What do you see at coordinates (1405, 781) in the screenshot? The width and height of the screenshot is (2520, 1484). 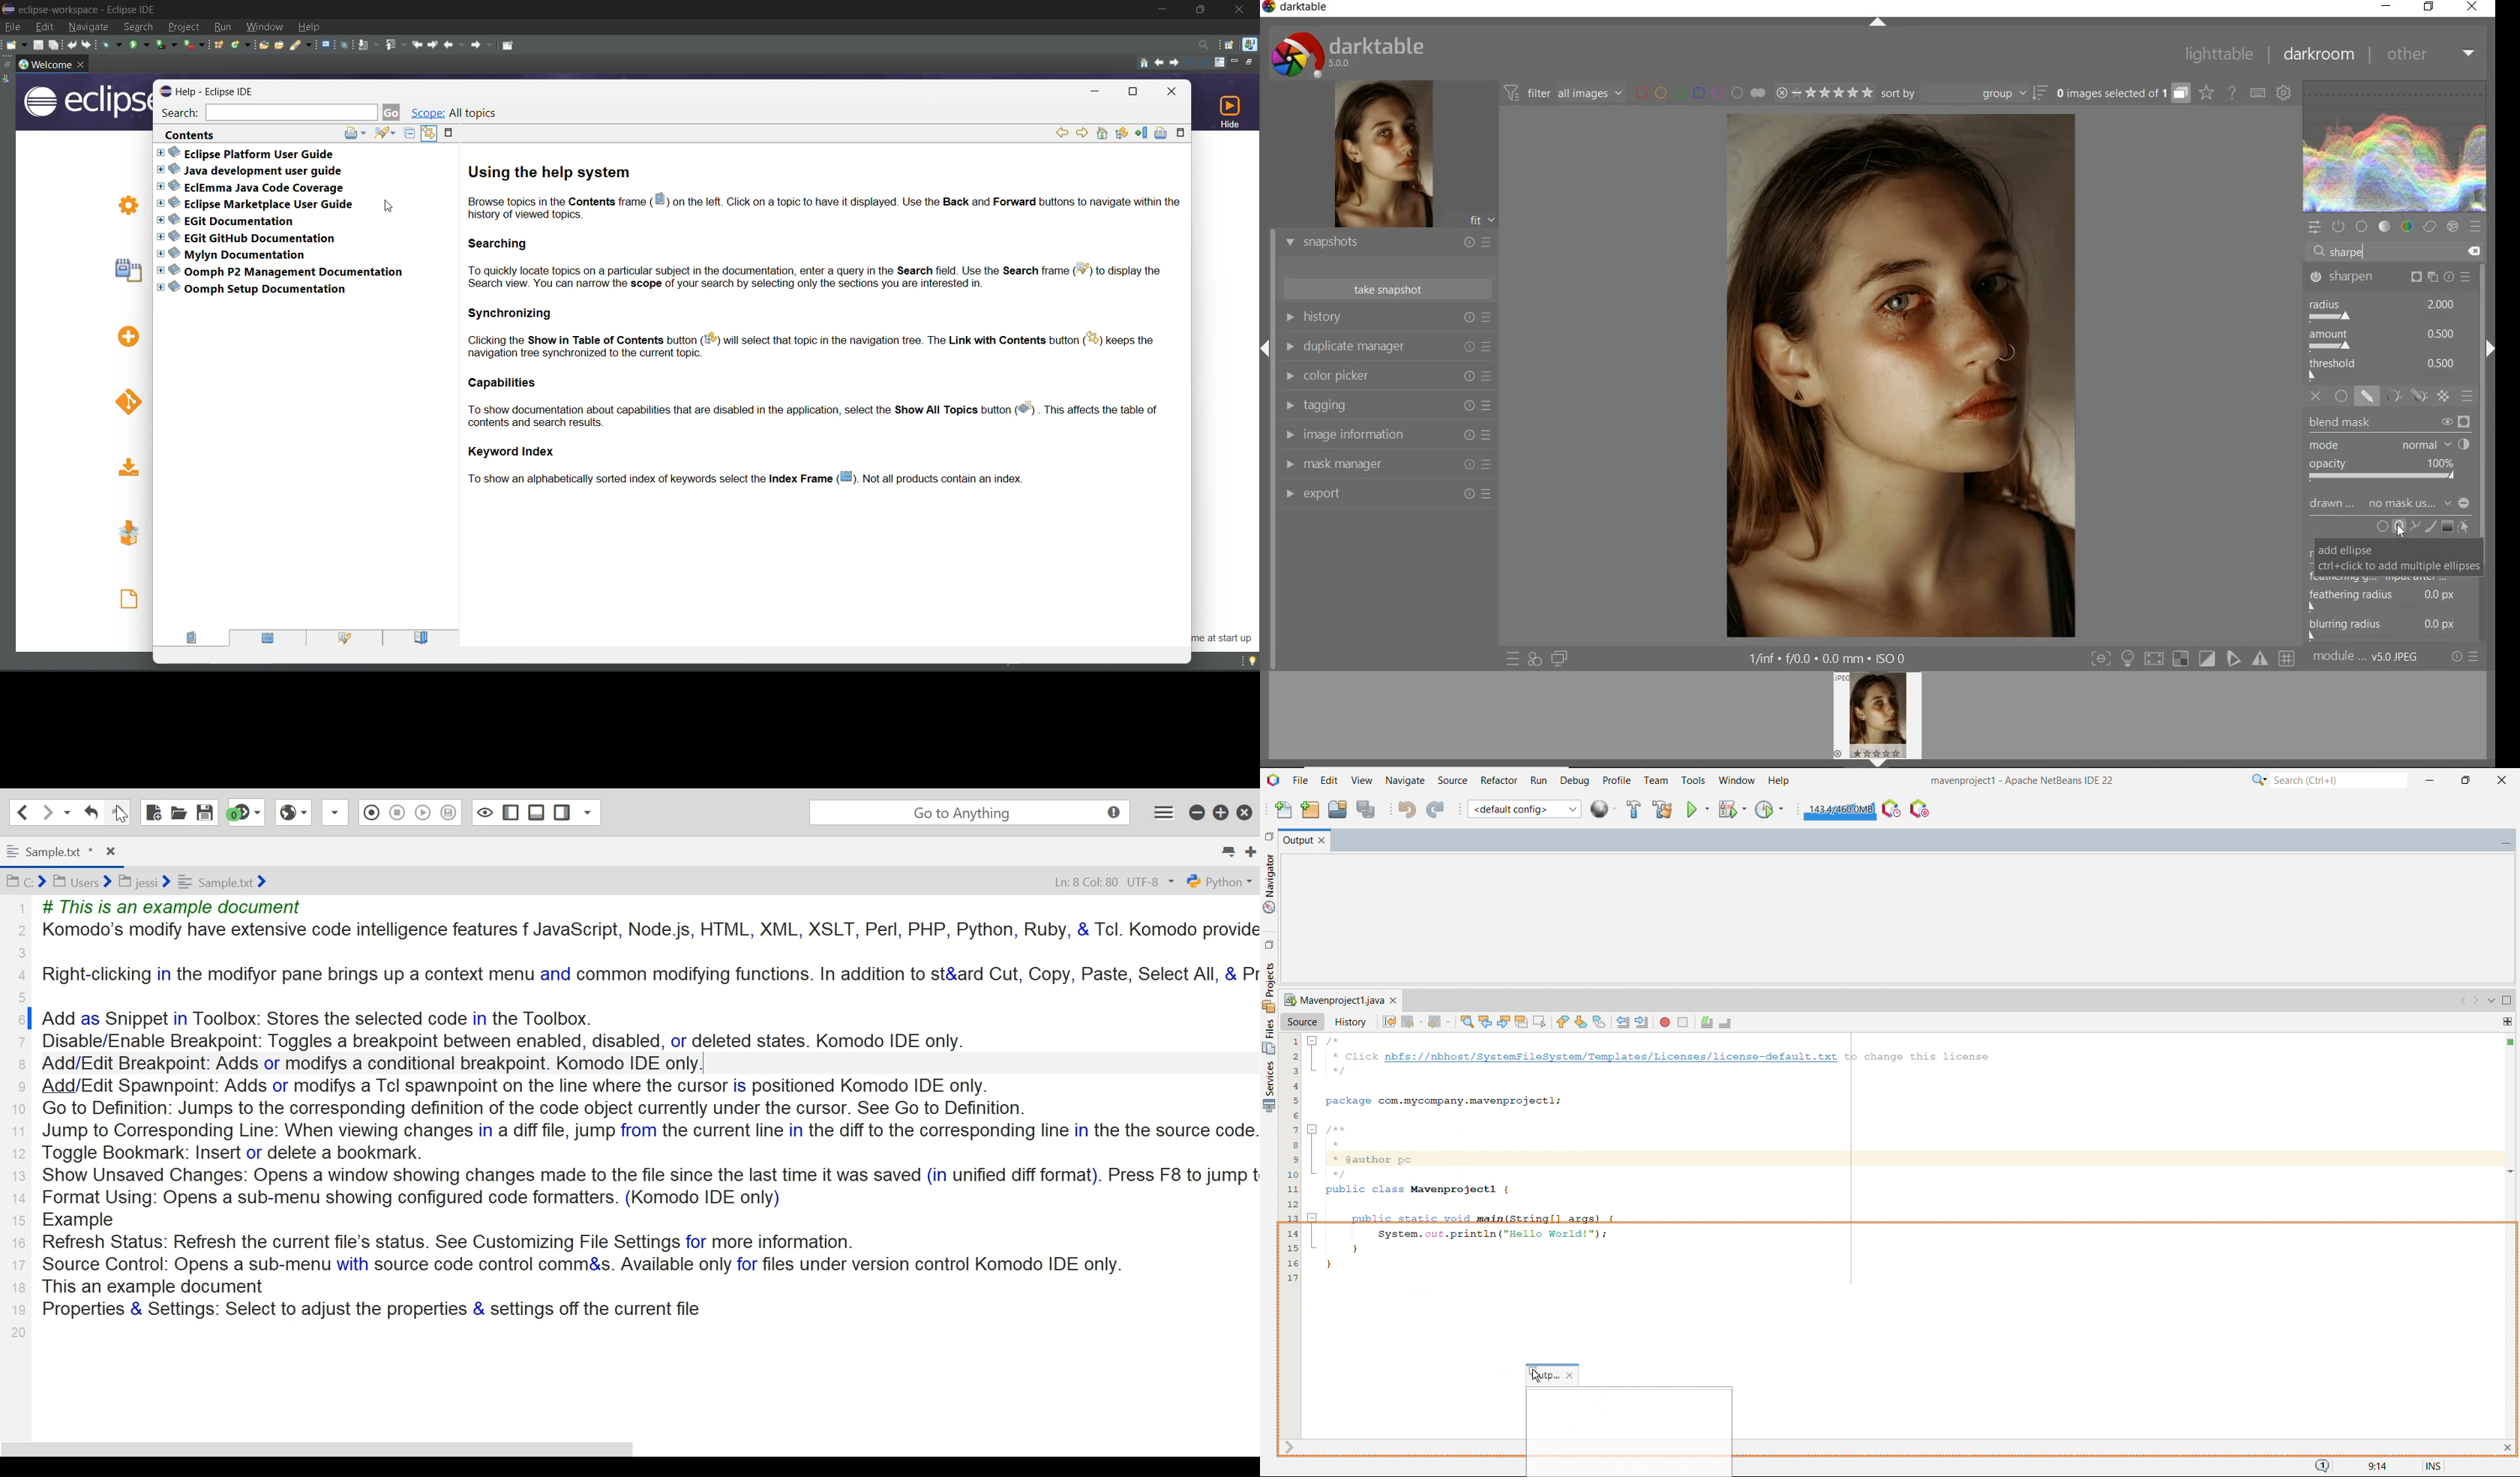 I see `navigate` at bounding box center [1405, 781].